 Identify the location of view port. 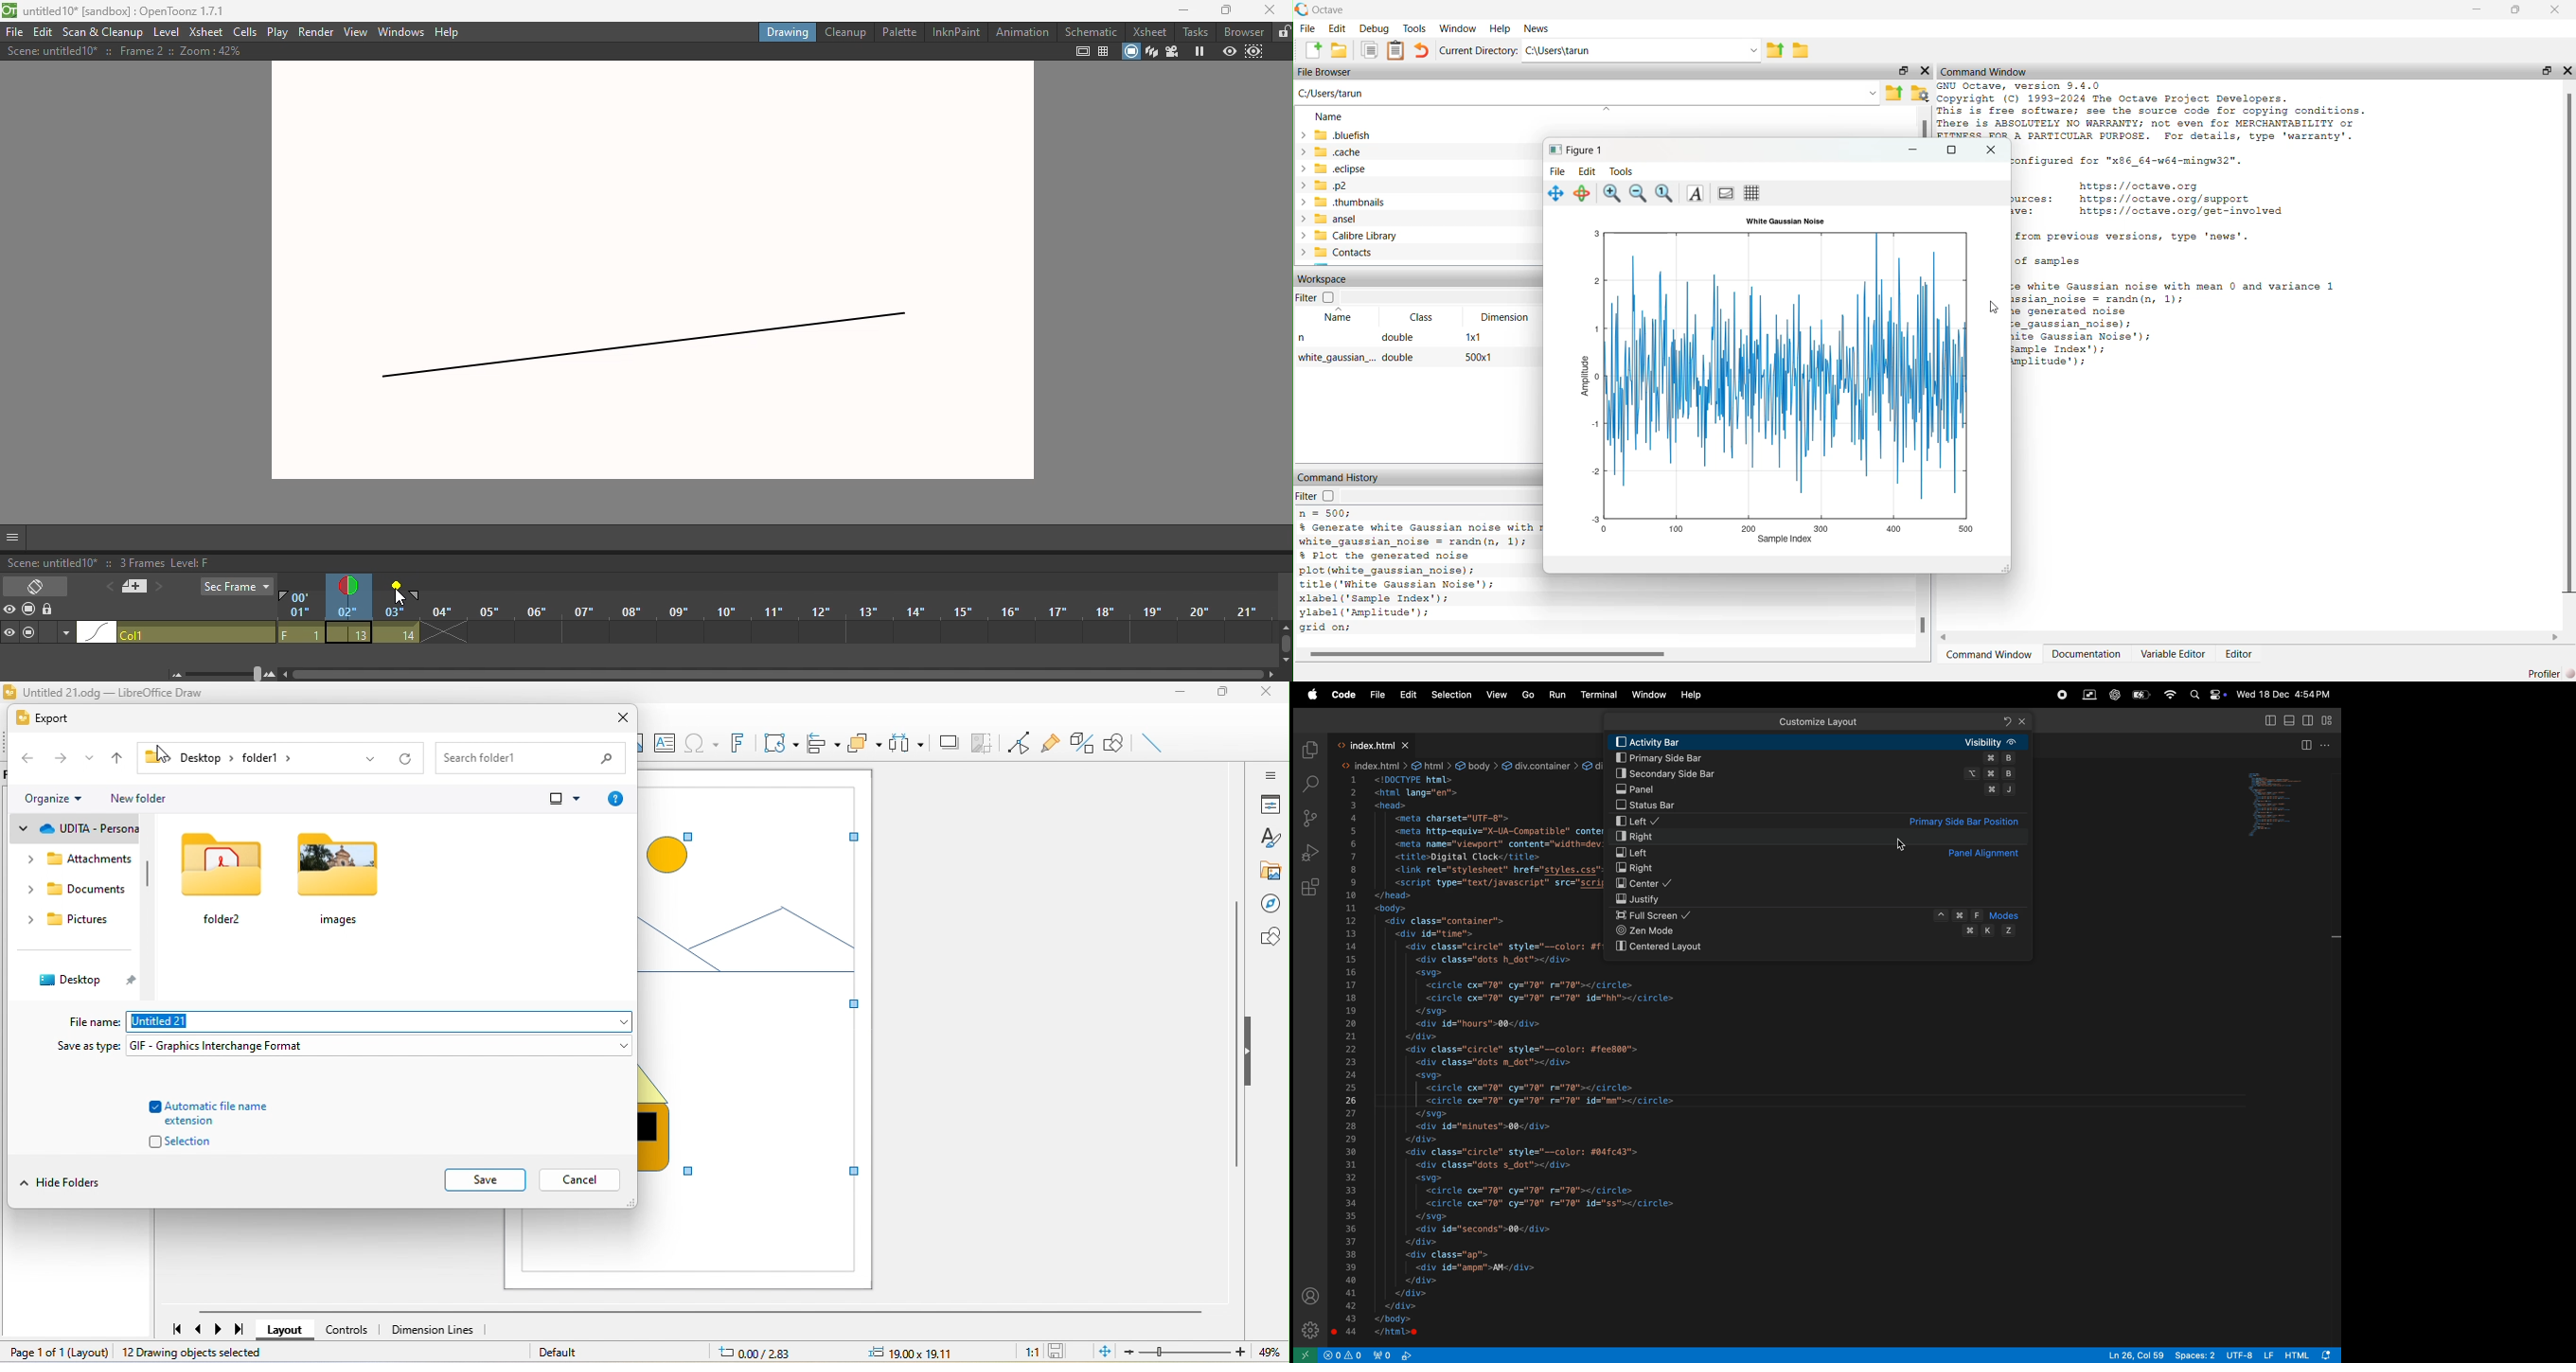
(1393, 1354).